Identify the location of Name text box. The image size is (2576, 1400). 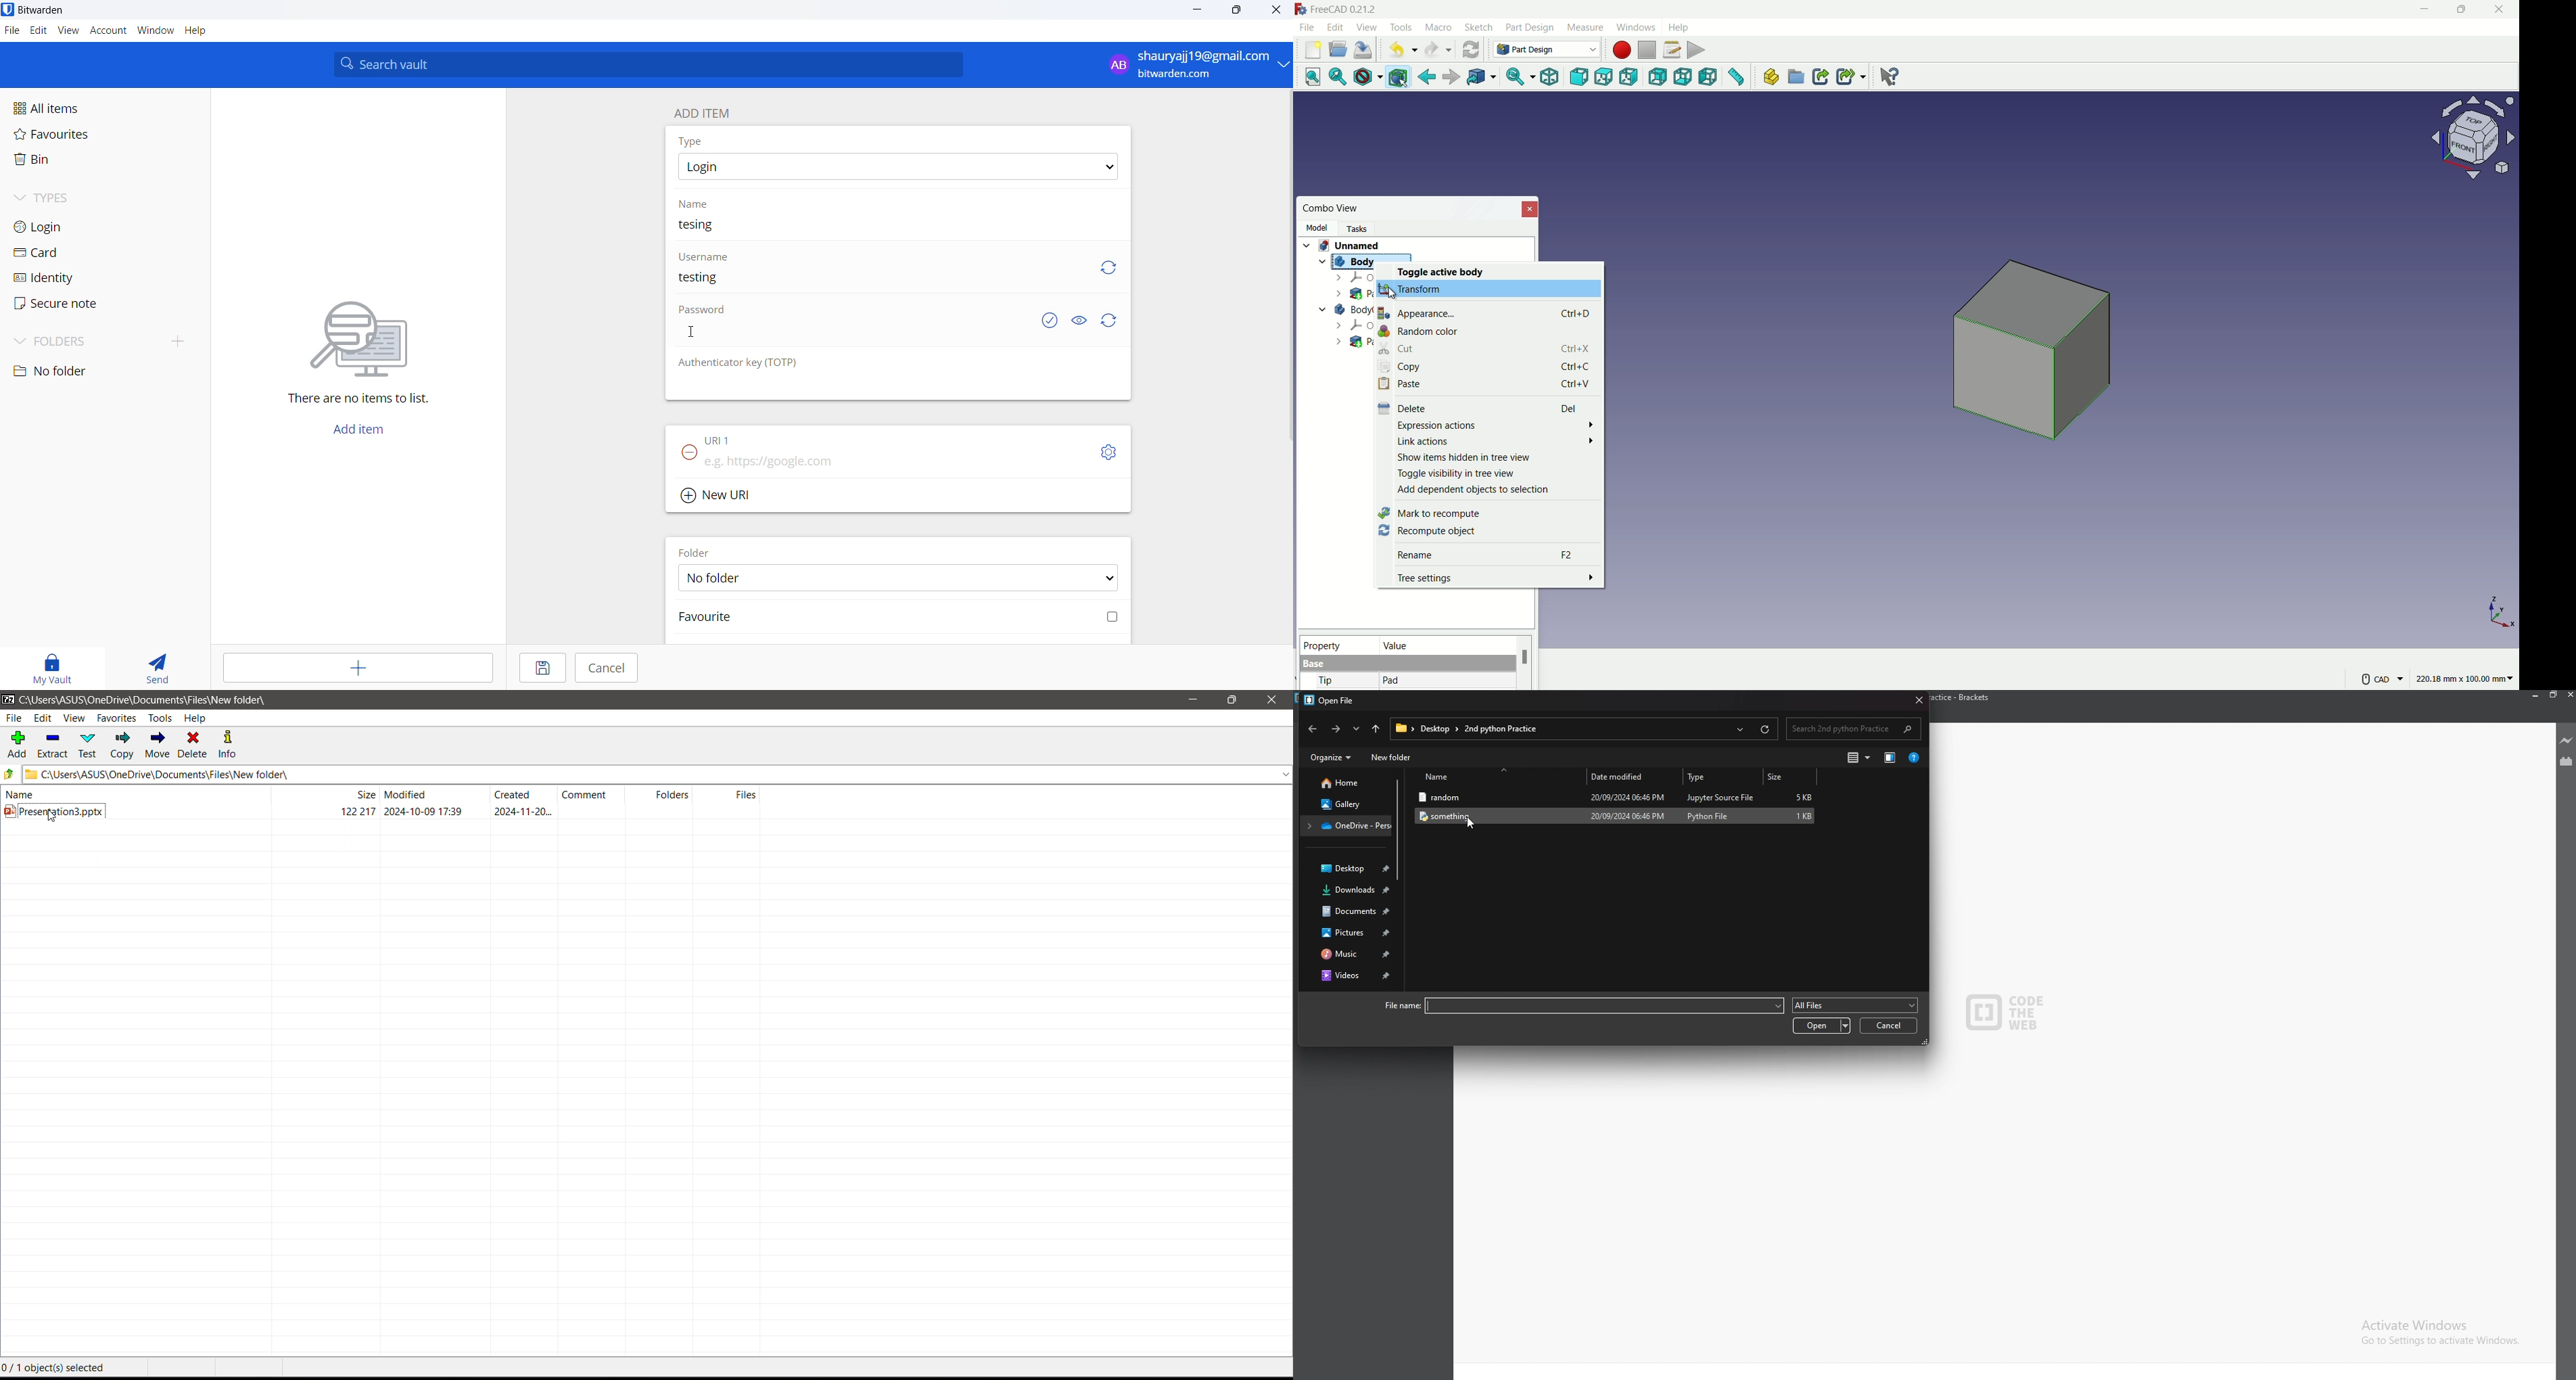
(891, 229).